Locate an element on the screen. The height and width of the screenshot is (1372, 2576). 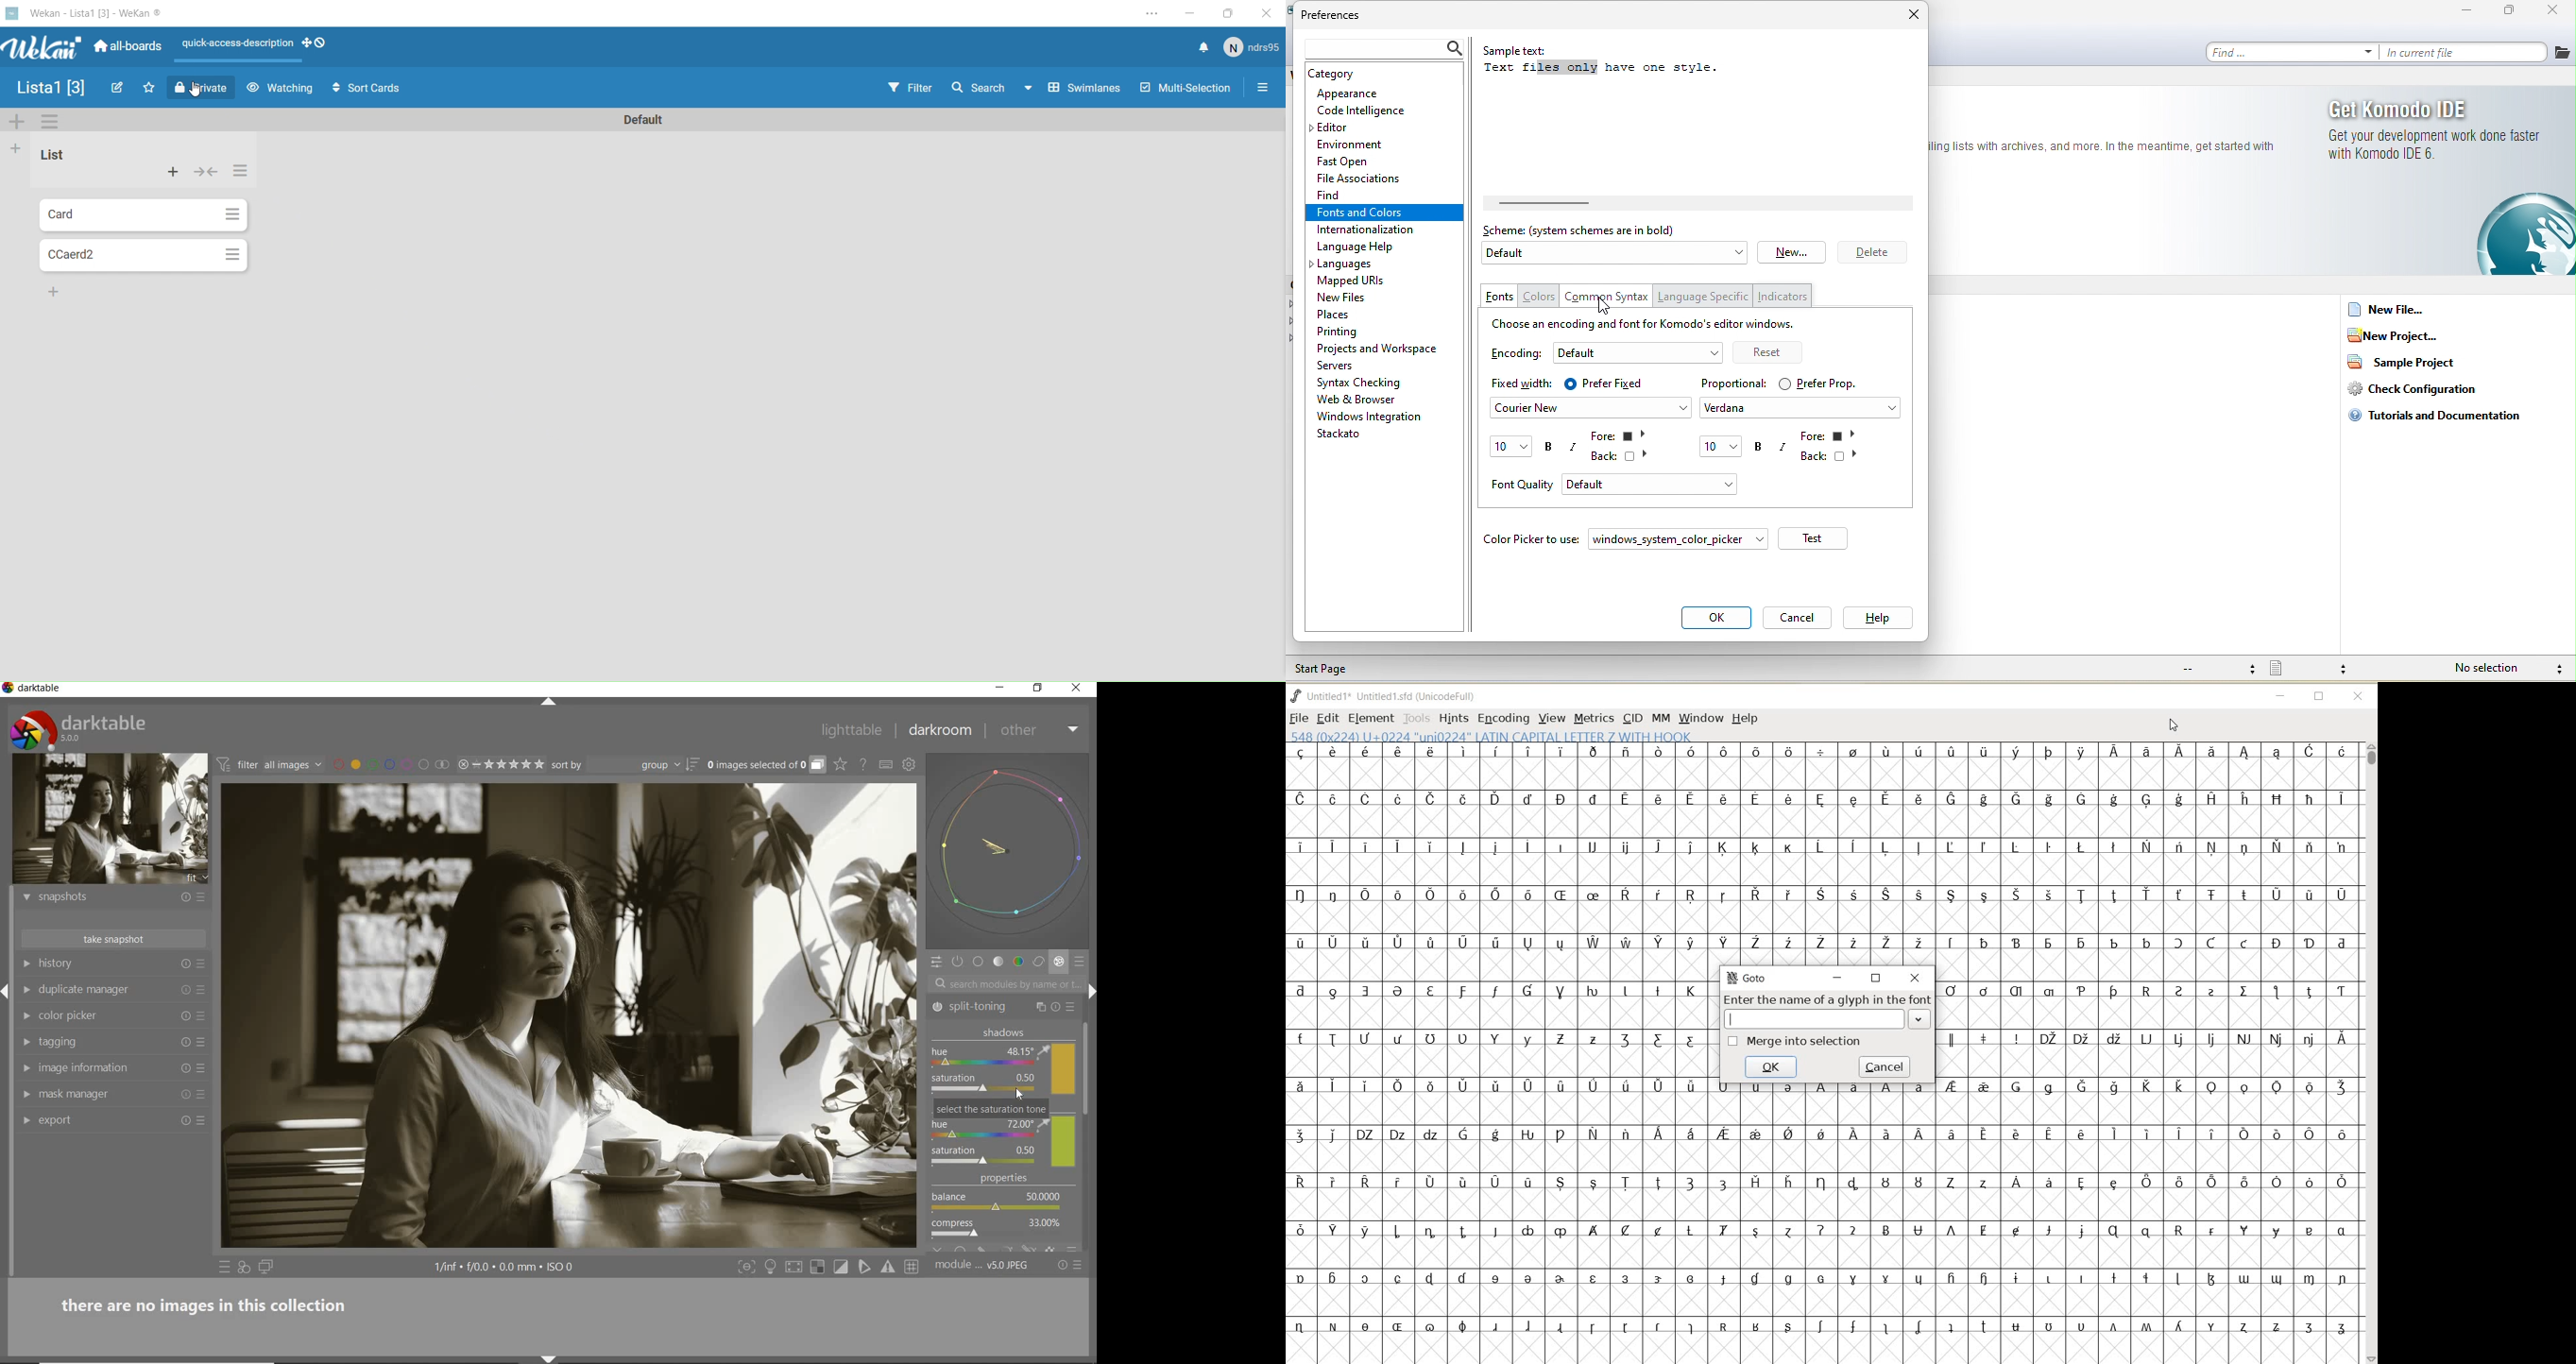
correct is located at coordinates (1039, 962).